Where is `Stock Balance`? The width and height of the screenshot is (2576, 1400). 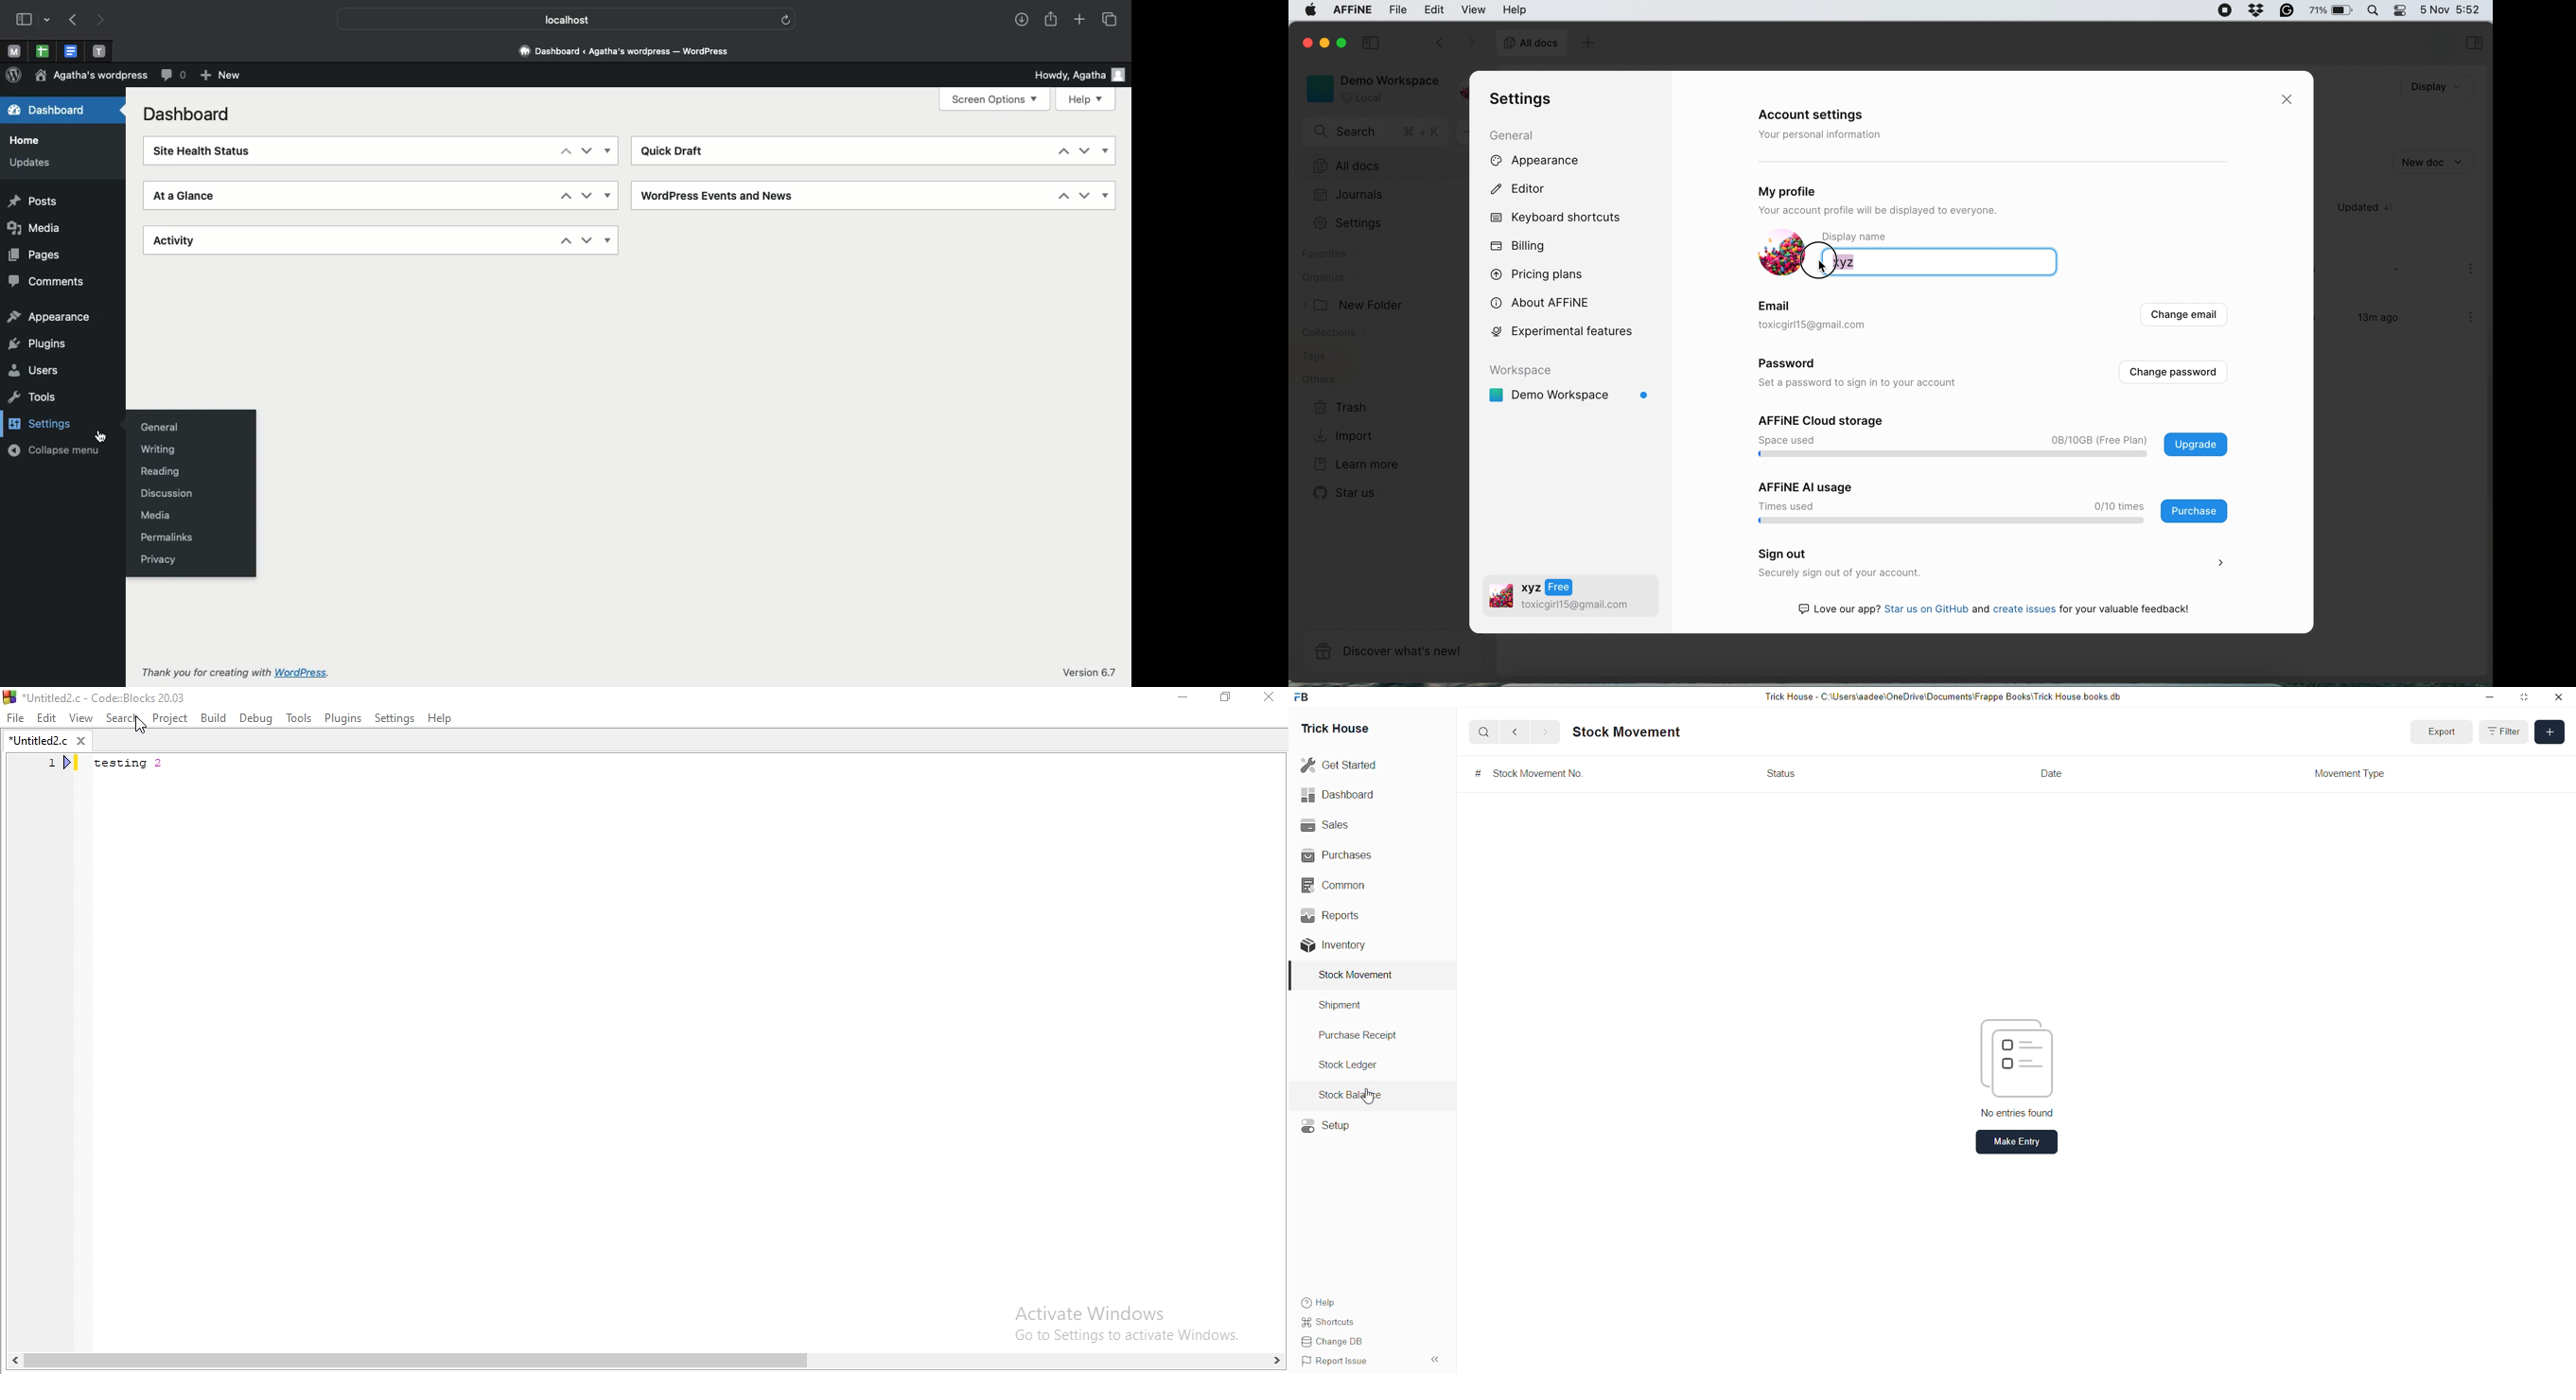 Stock Balance is located at coordinates (1353, 1095).